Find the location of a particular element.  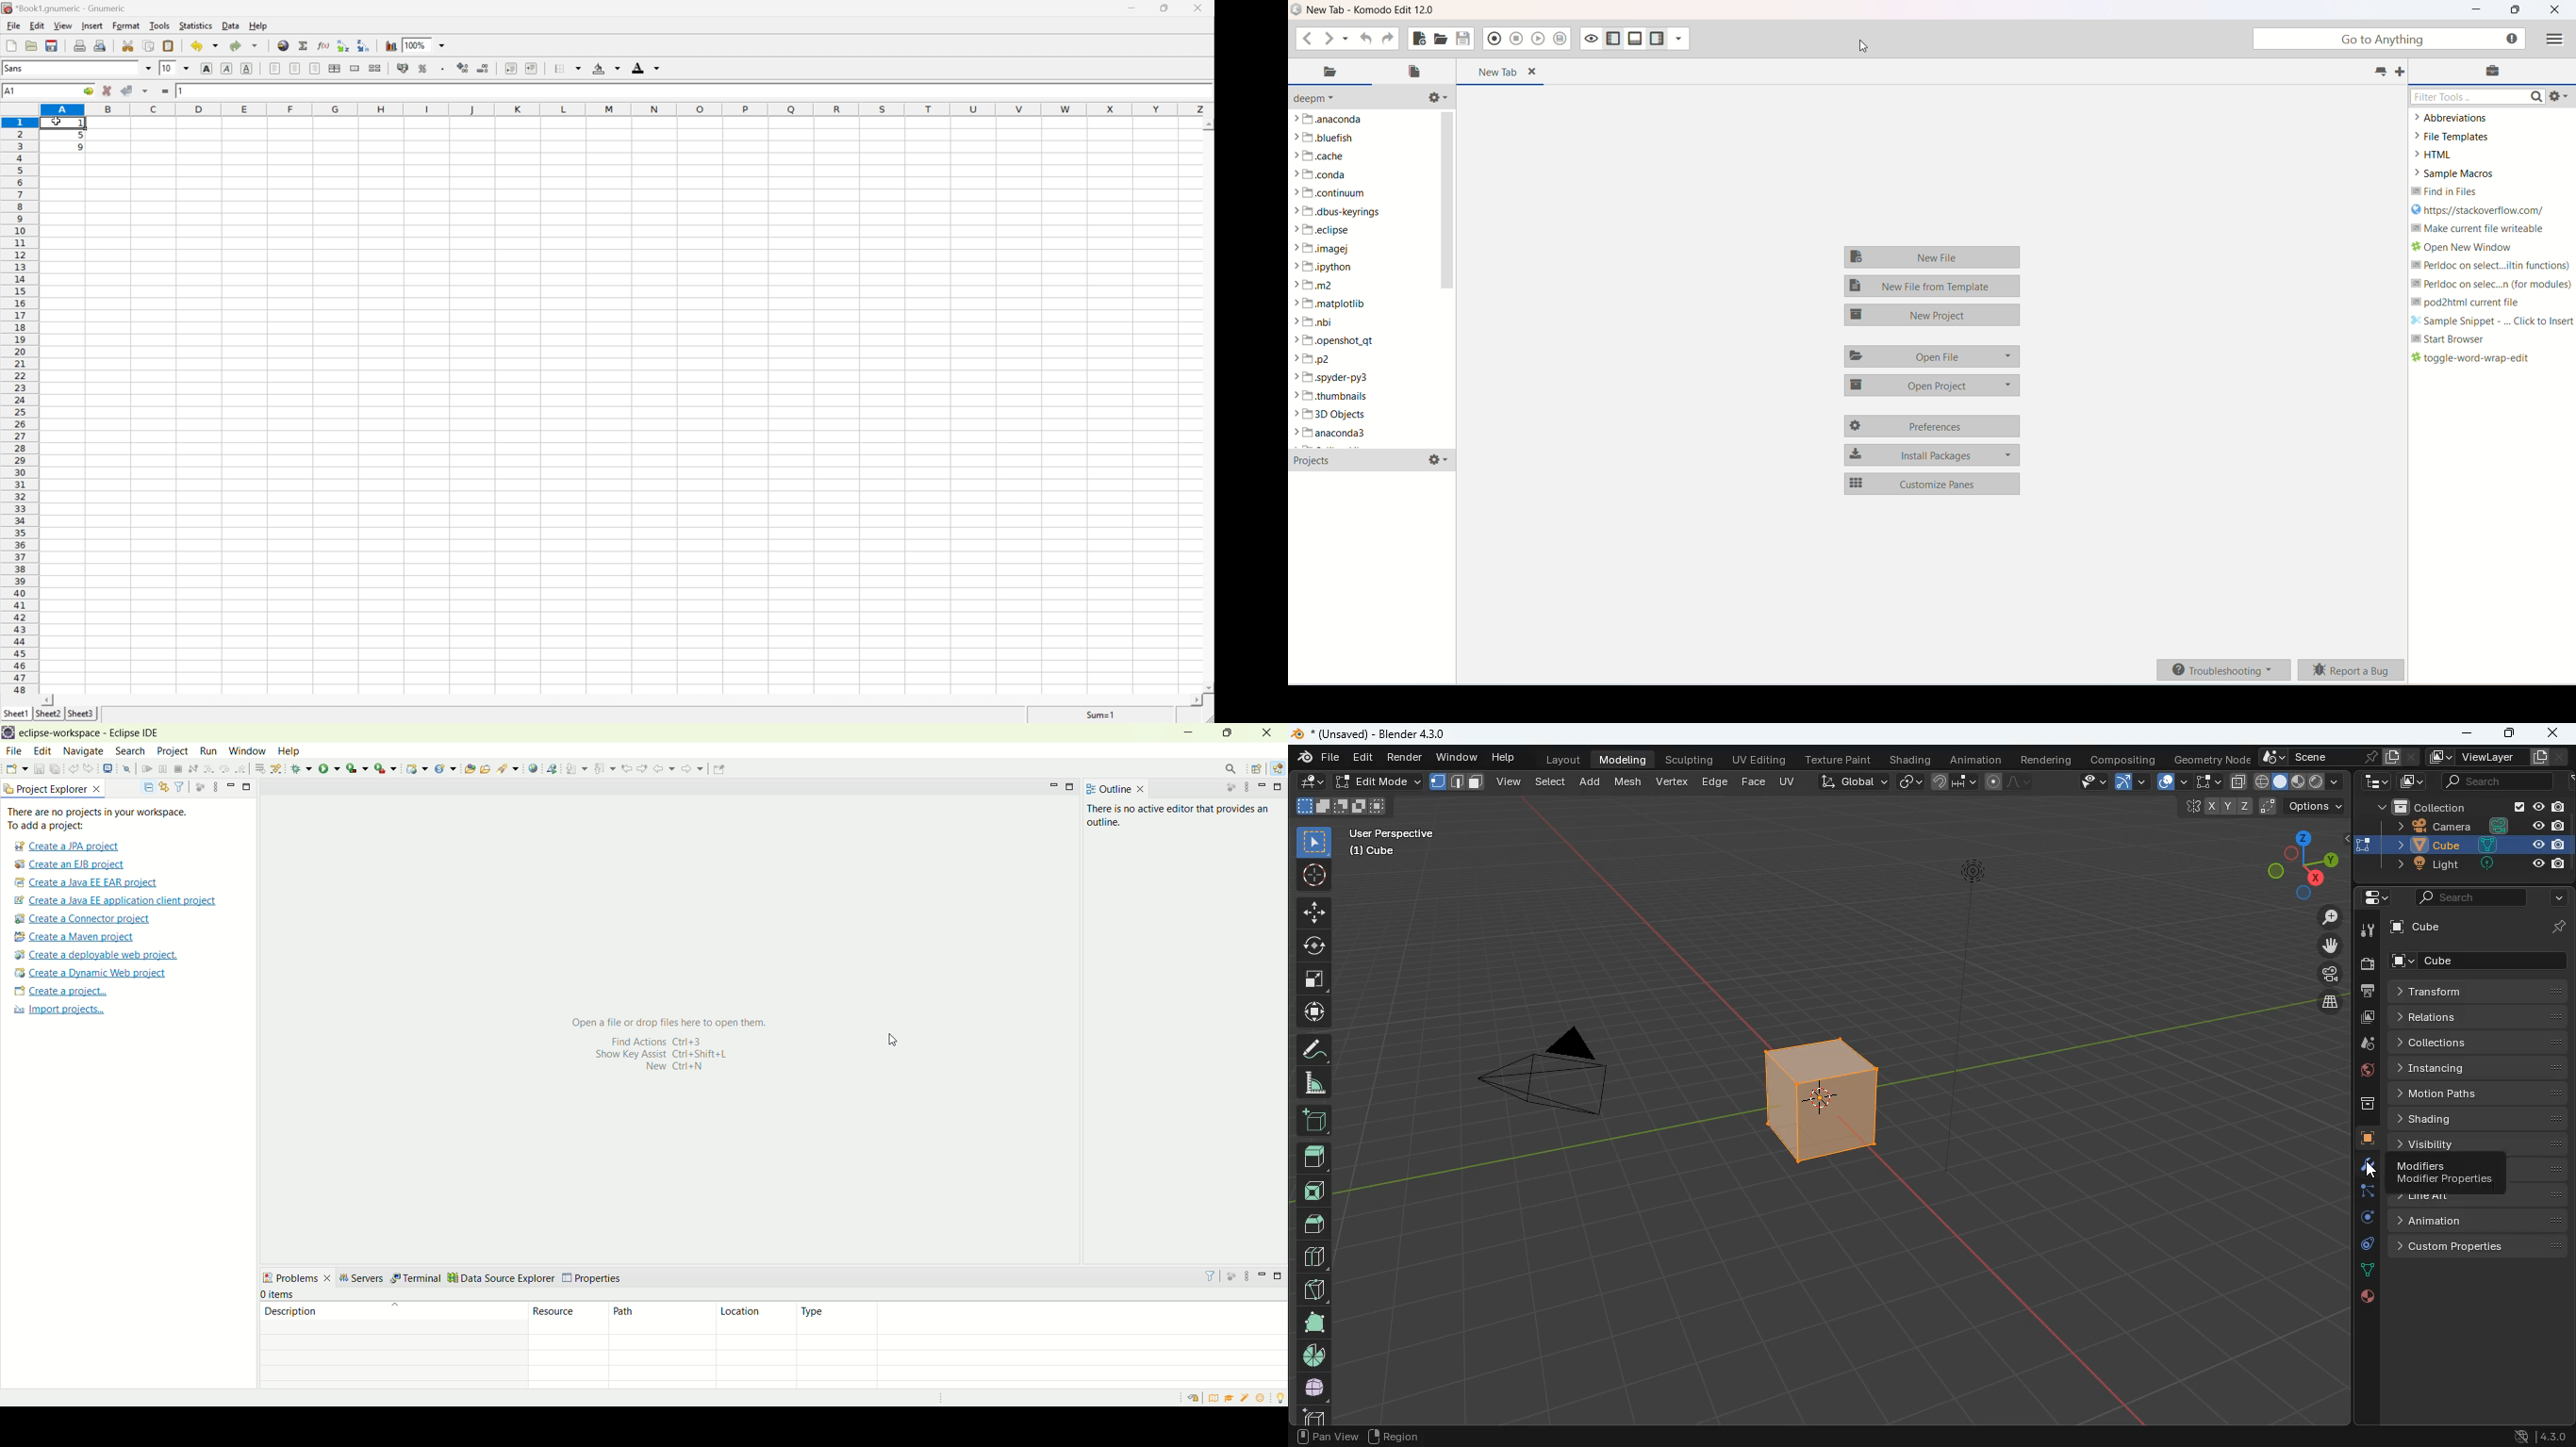

recent location is located at coordinates (1347, 39).